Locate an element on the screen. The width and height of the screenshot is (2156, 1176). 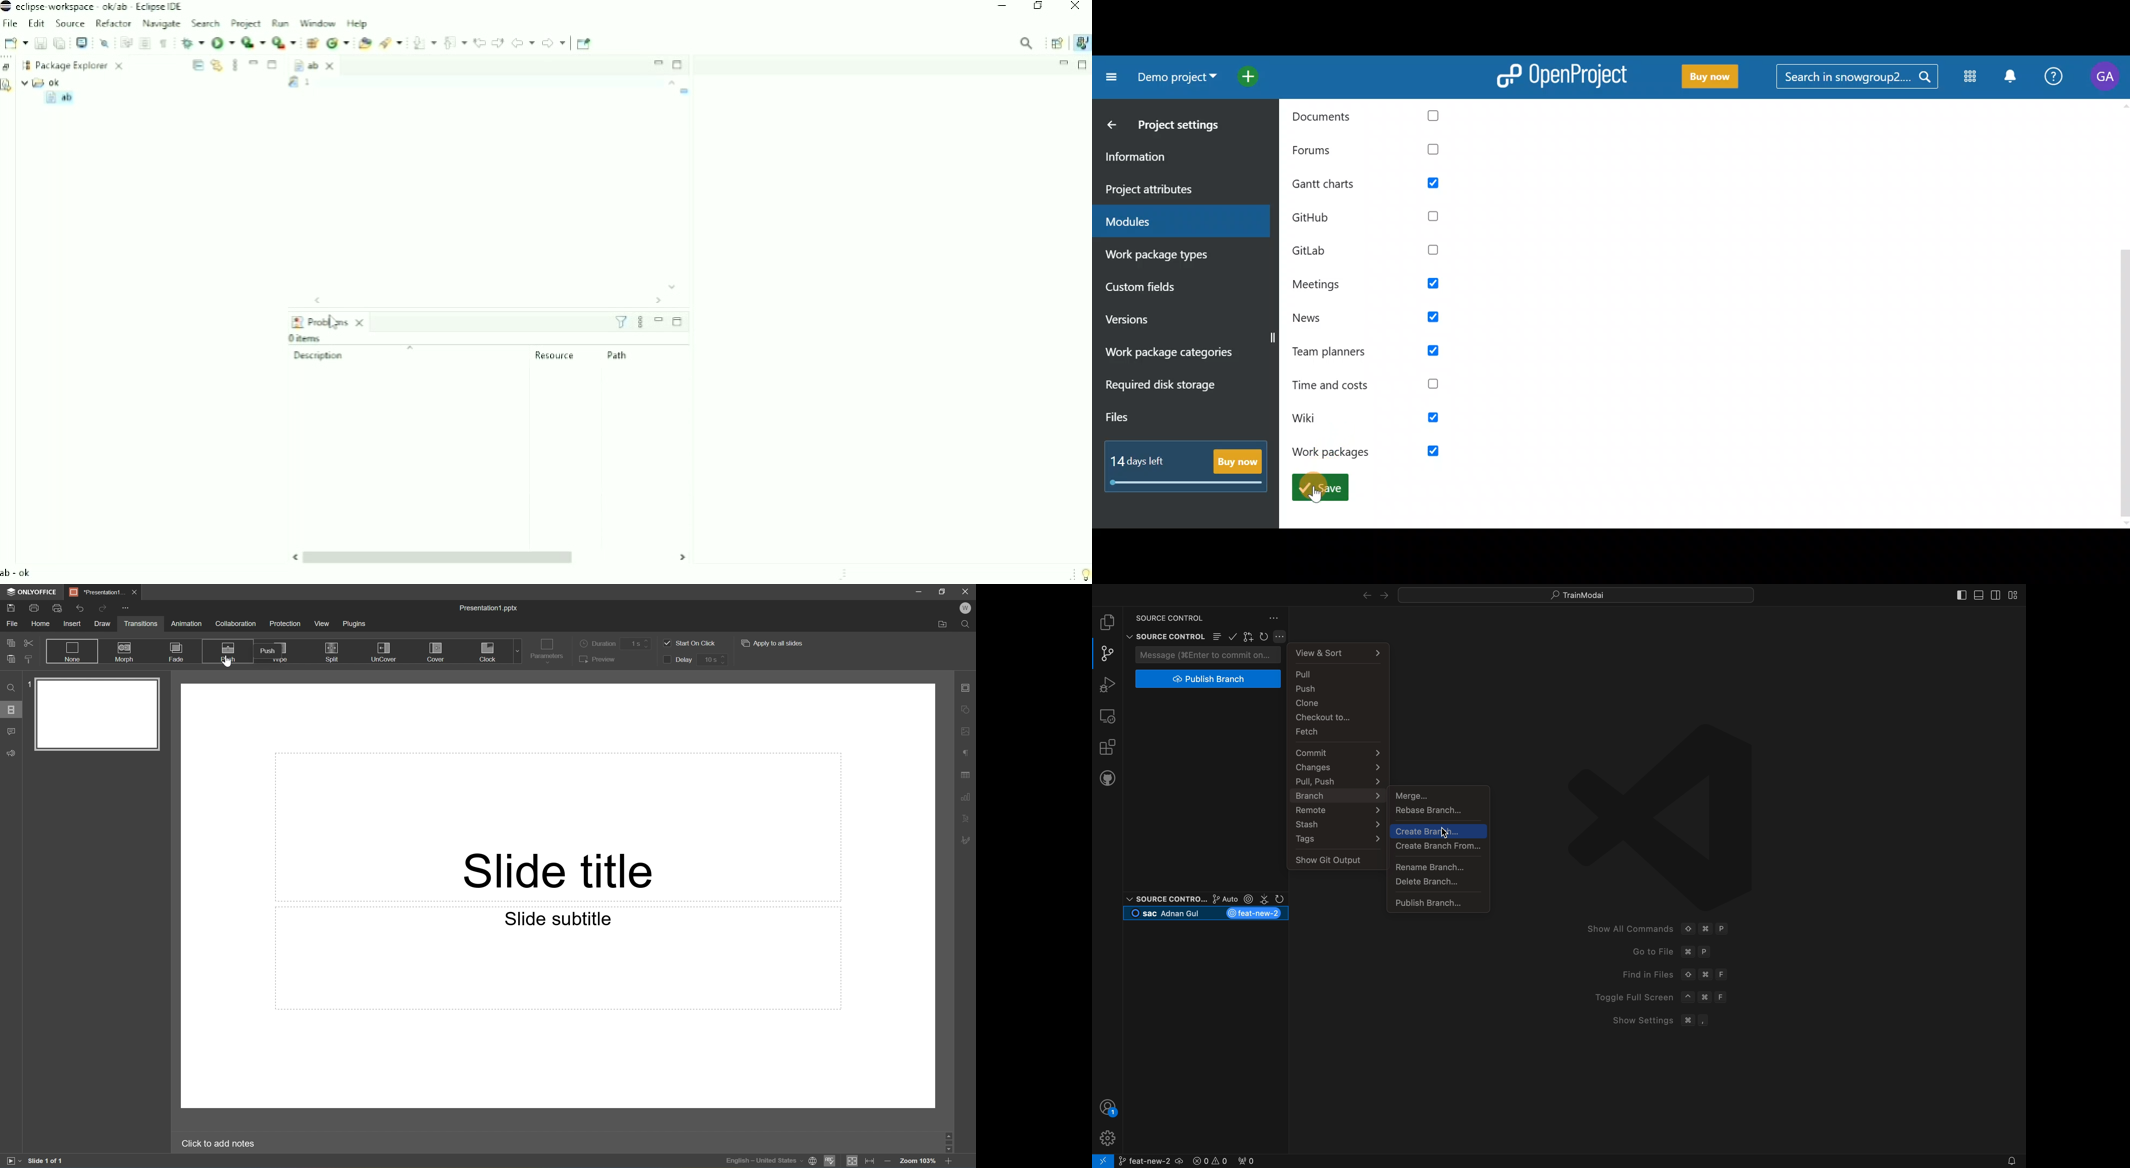
Filters is located at coordinates (621, 322).